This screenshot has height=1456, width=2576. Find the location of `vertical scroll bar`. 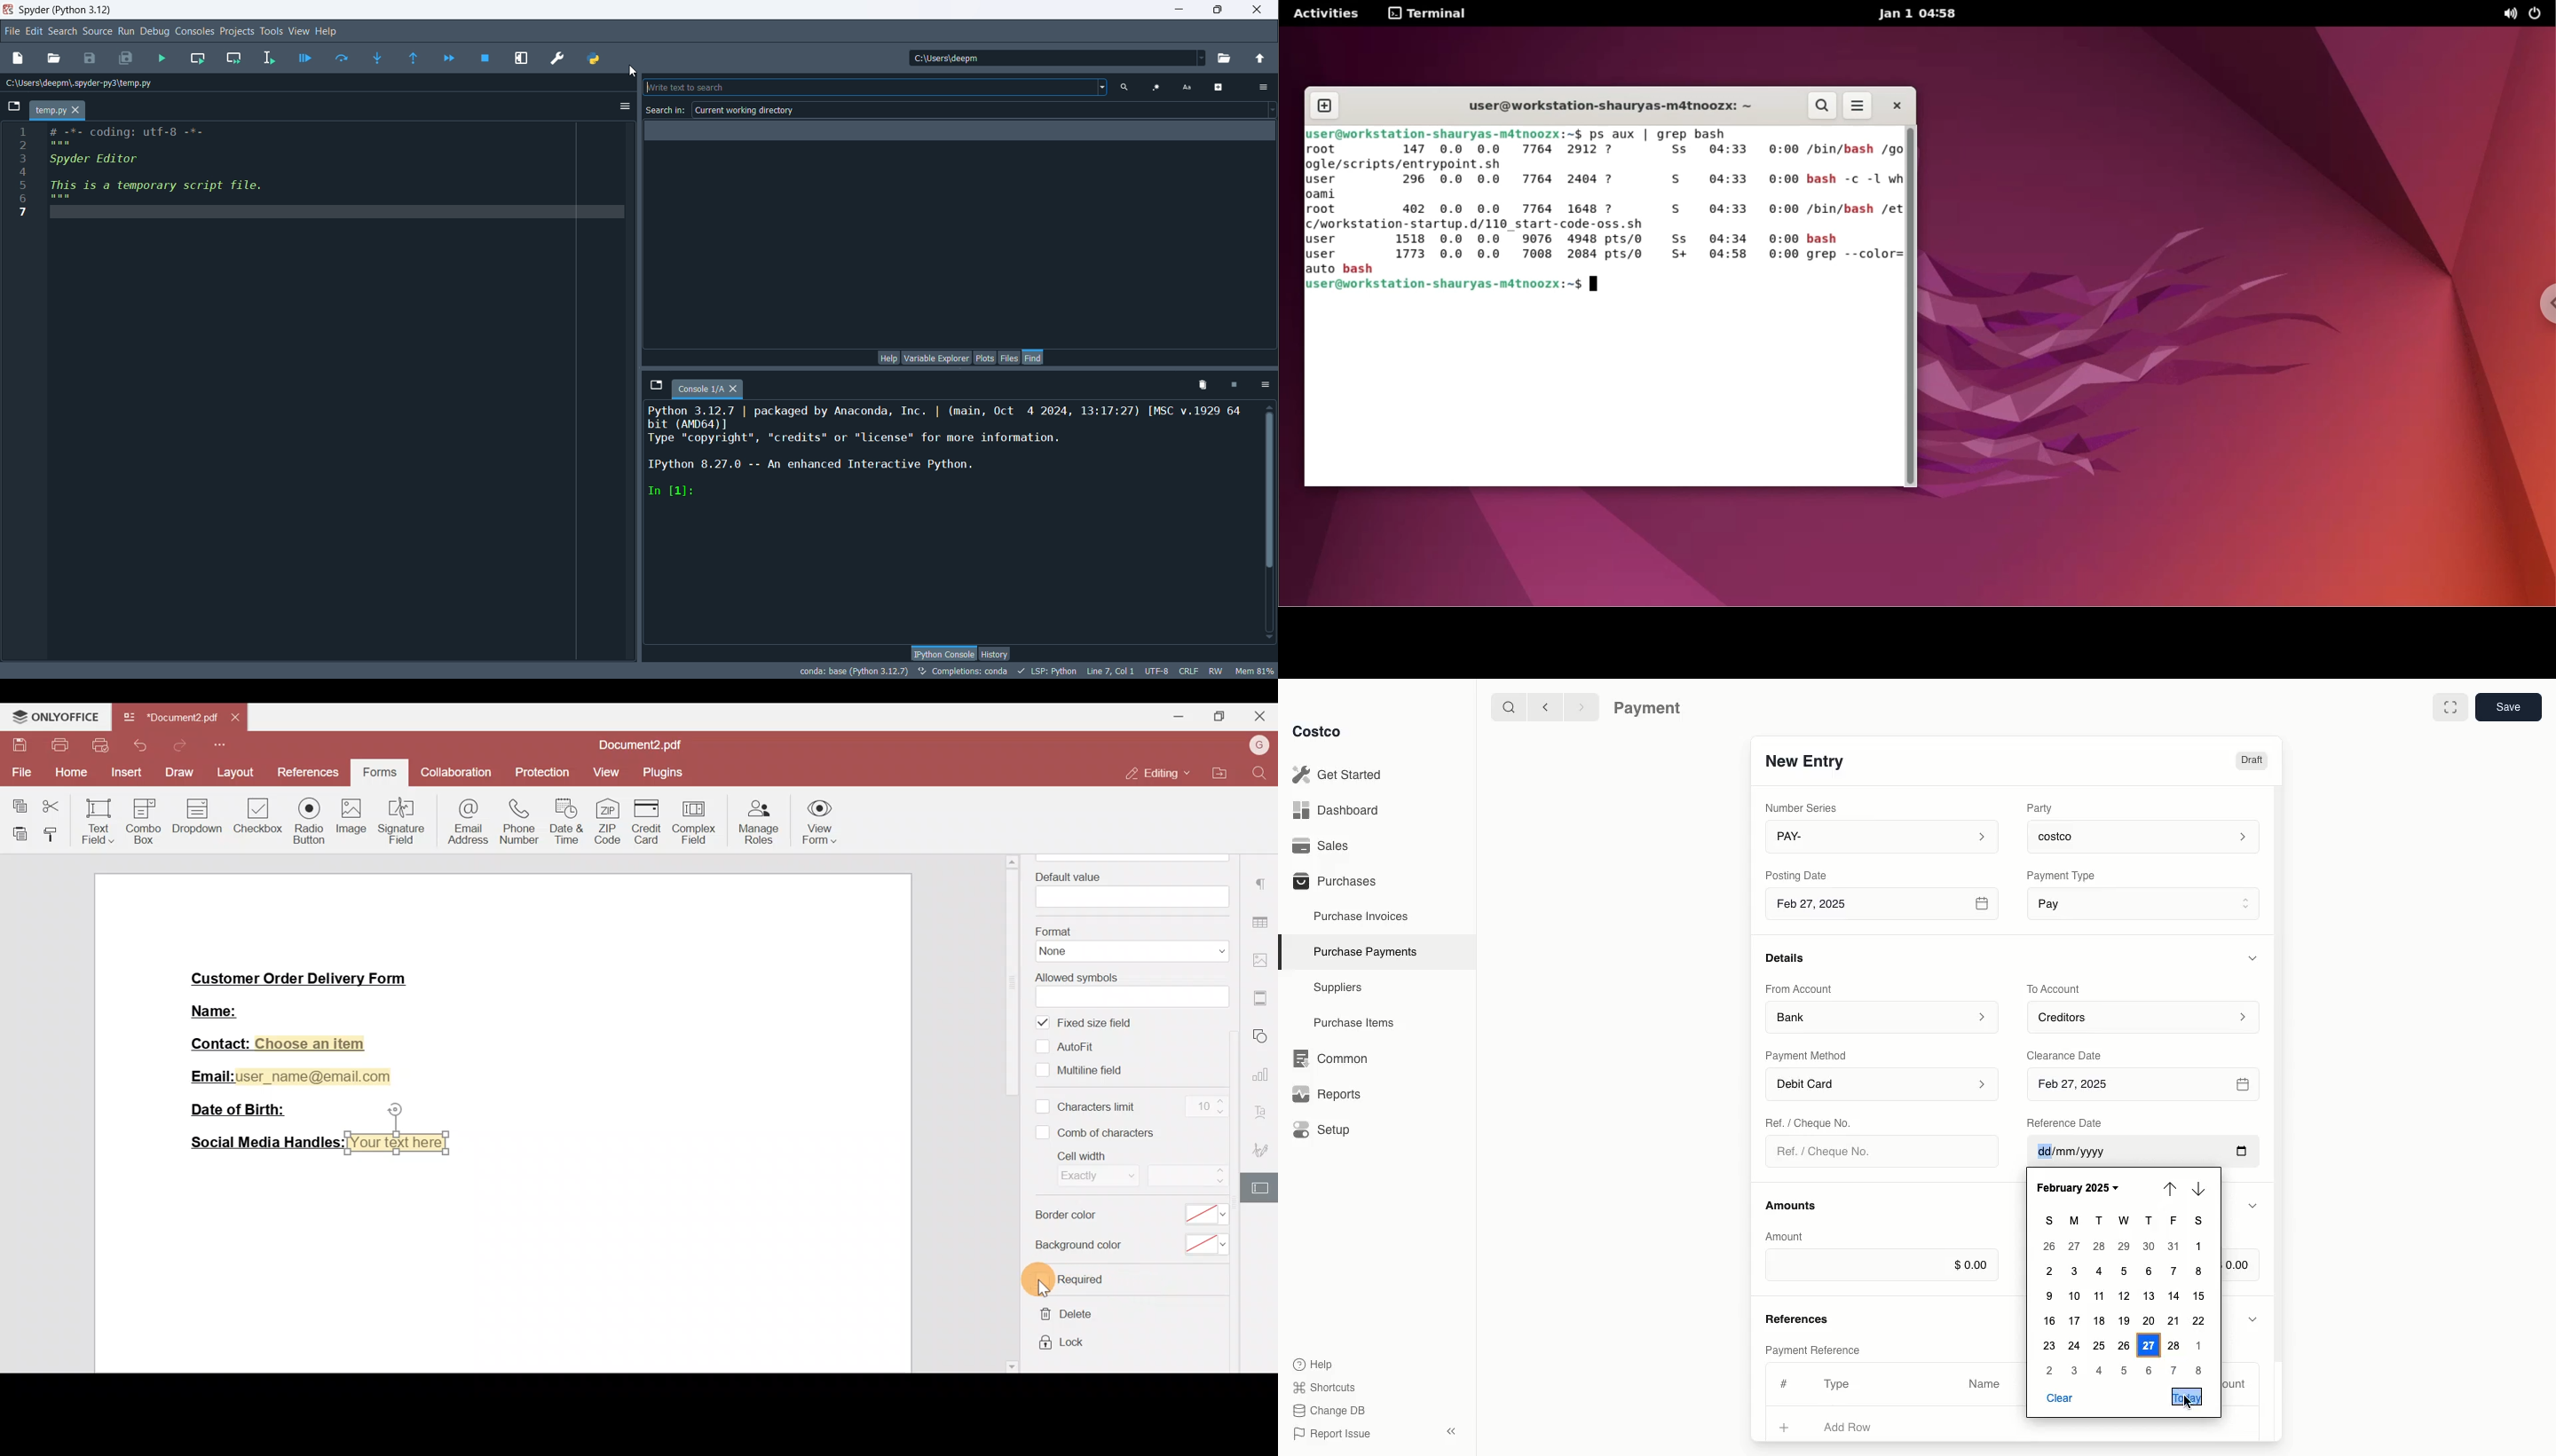

vertical scroll bar is located at coordinates (1264, 520).